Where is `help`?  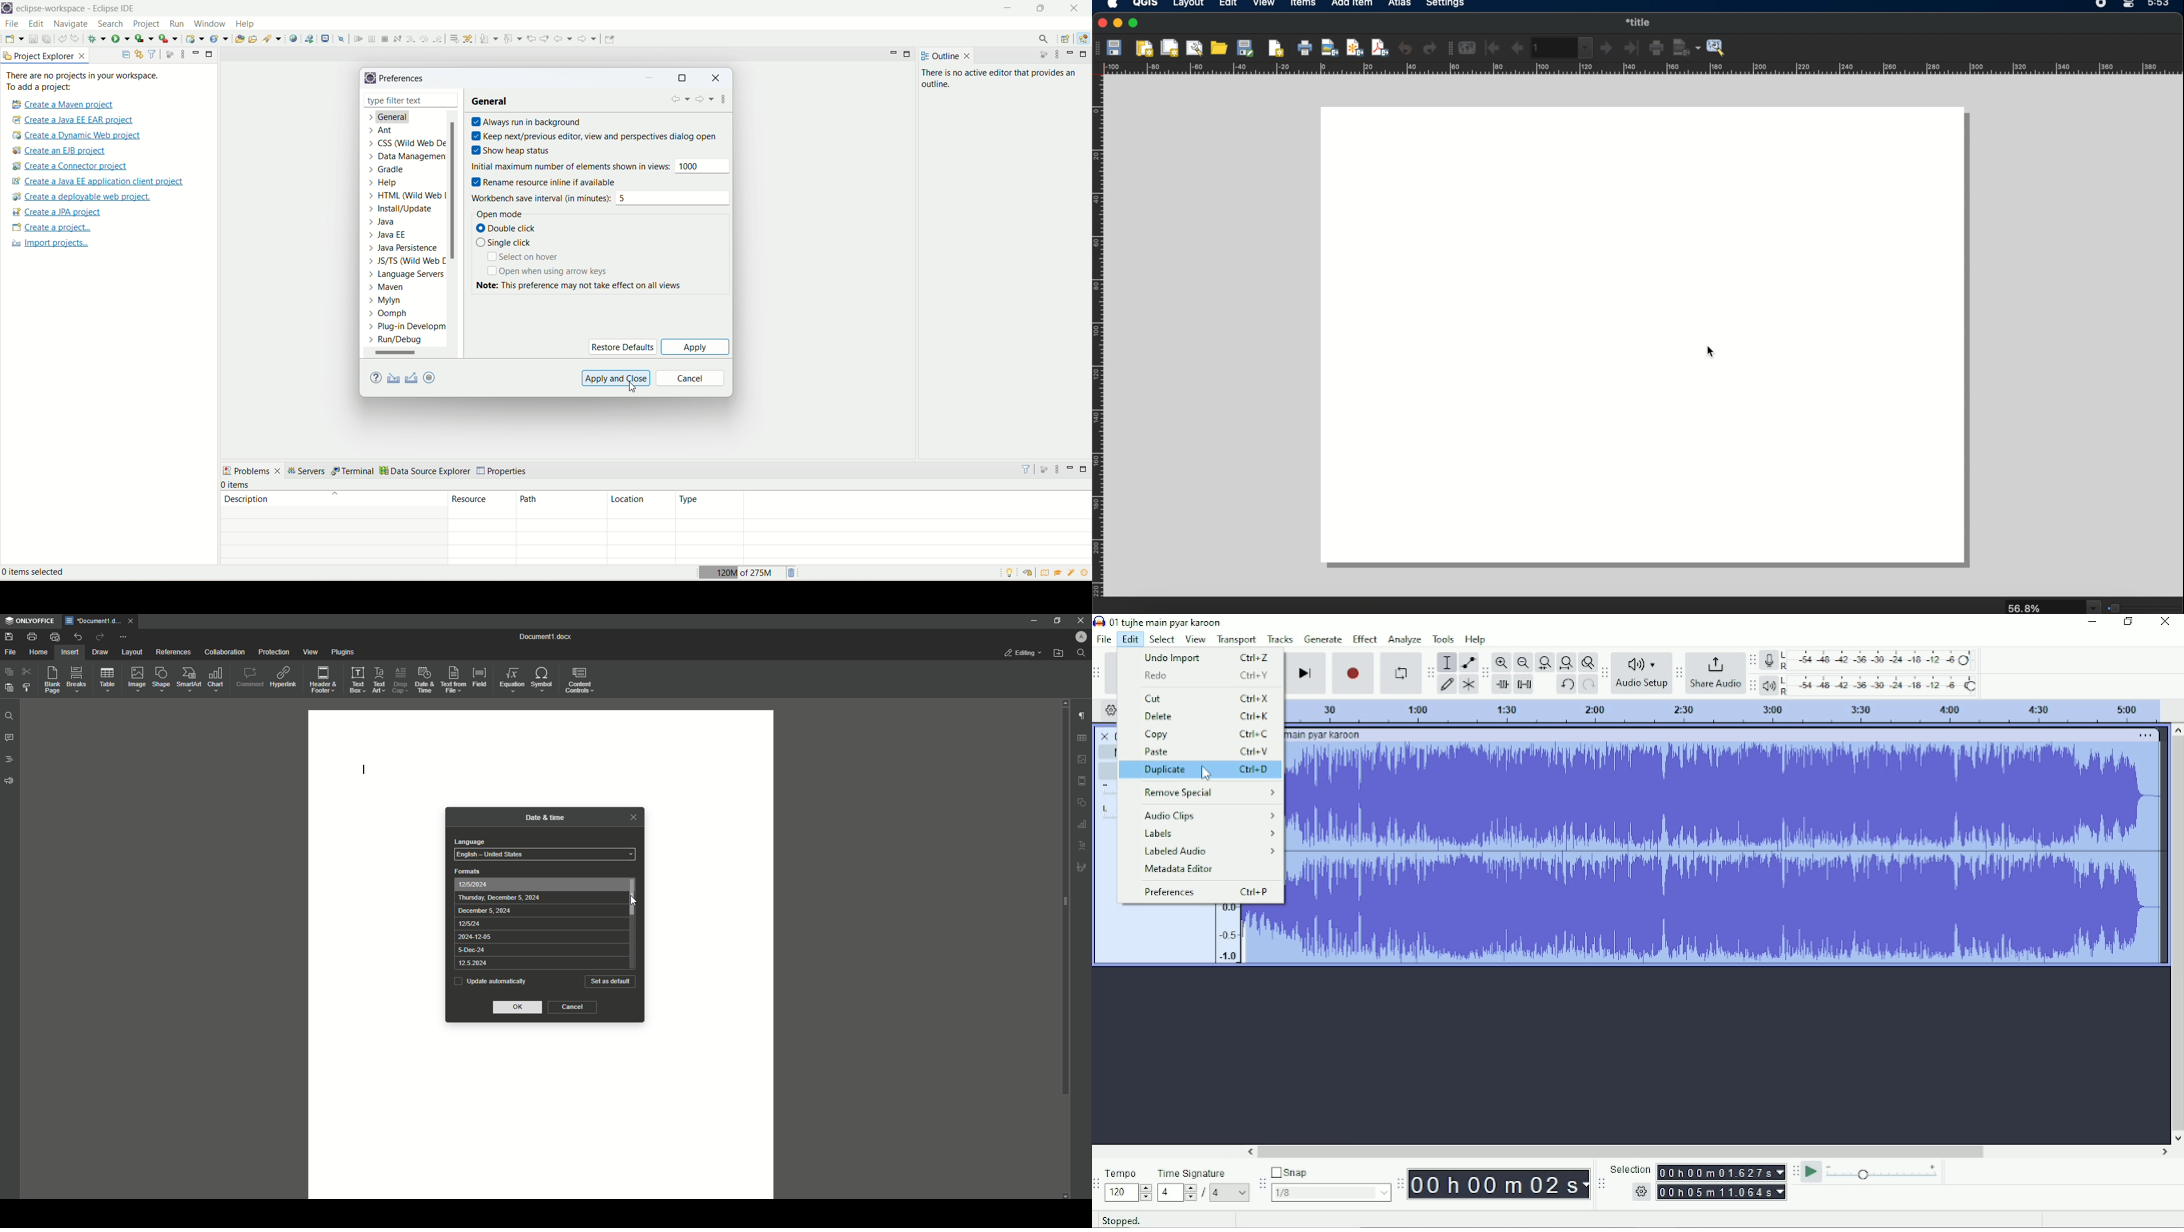
help is located at coordinates (374, 379).